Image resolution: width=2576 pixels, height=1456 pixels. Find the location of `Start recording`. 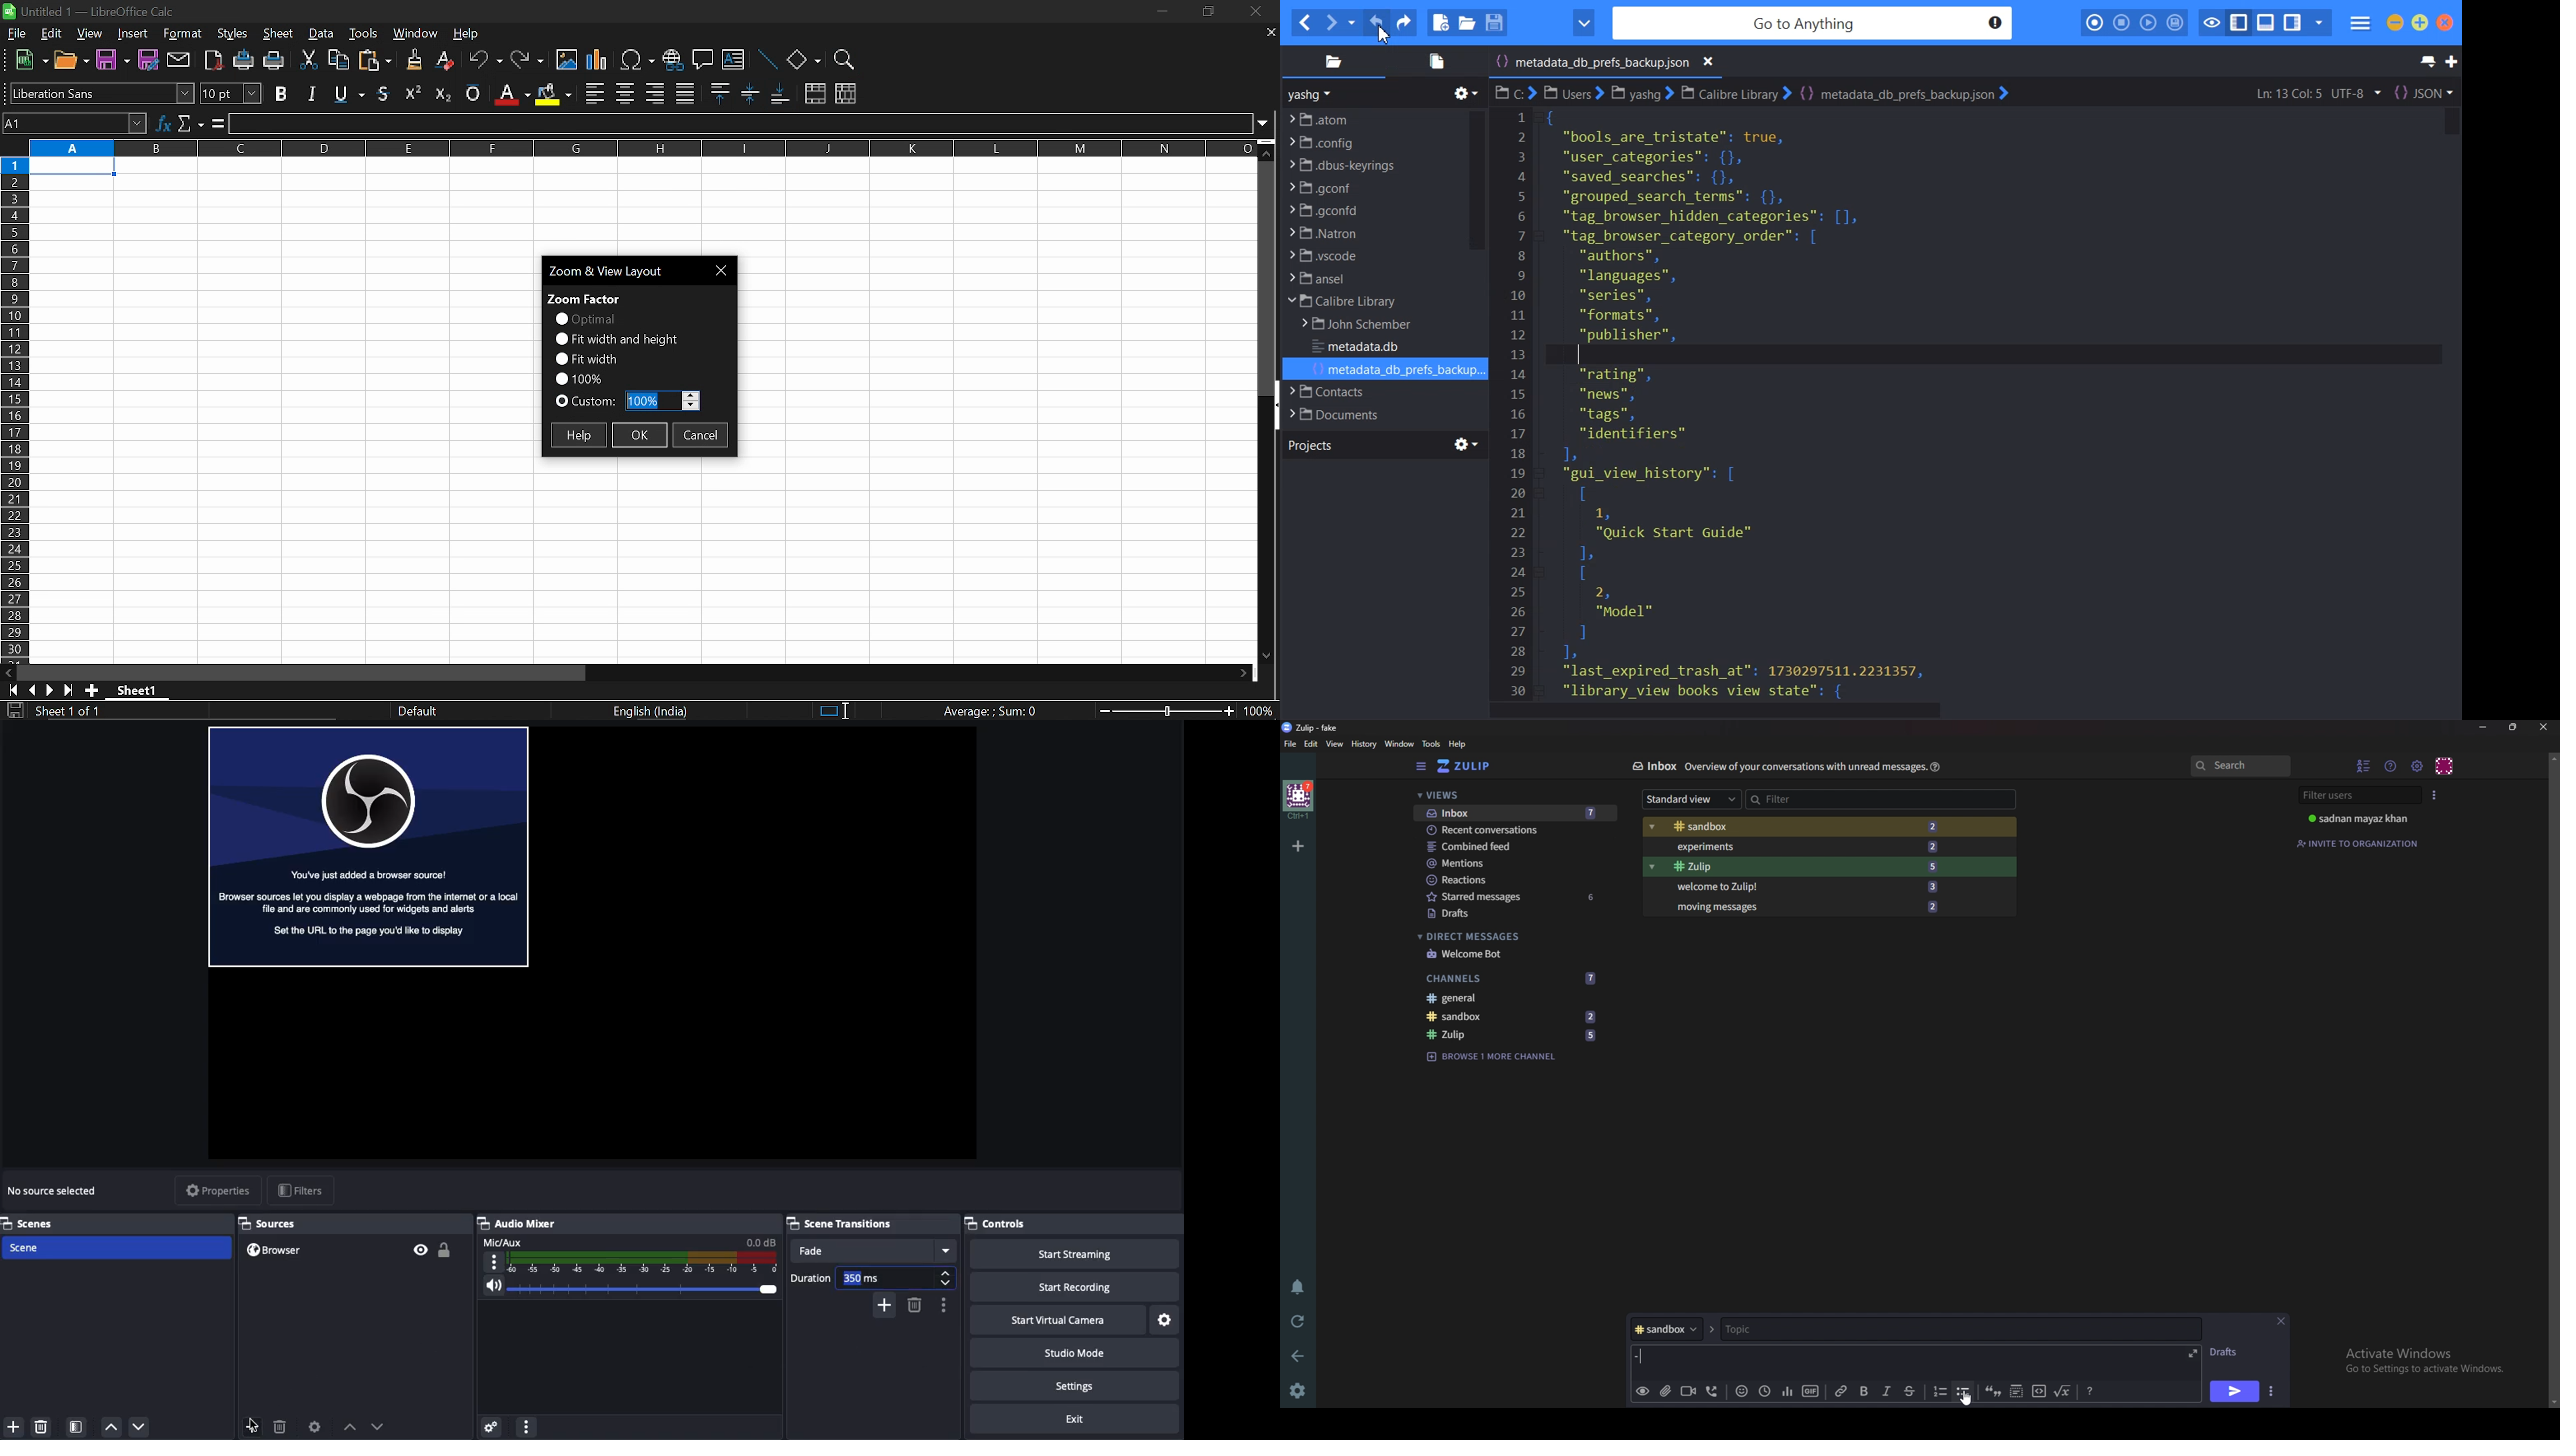

Start recording is located at coordinates (1073, 1287).